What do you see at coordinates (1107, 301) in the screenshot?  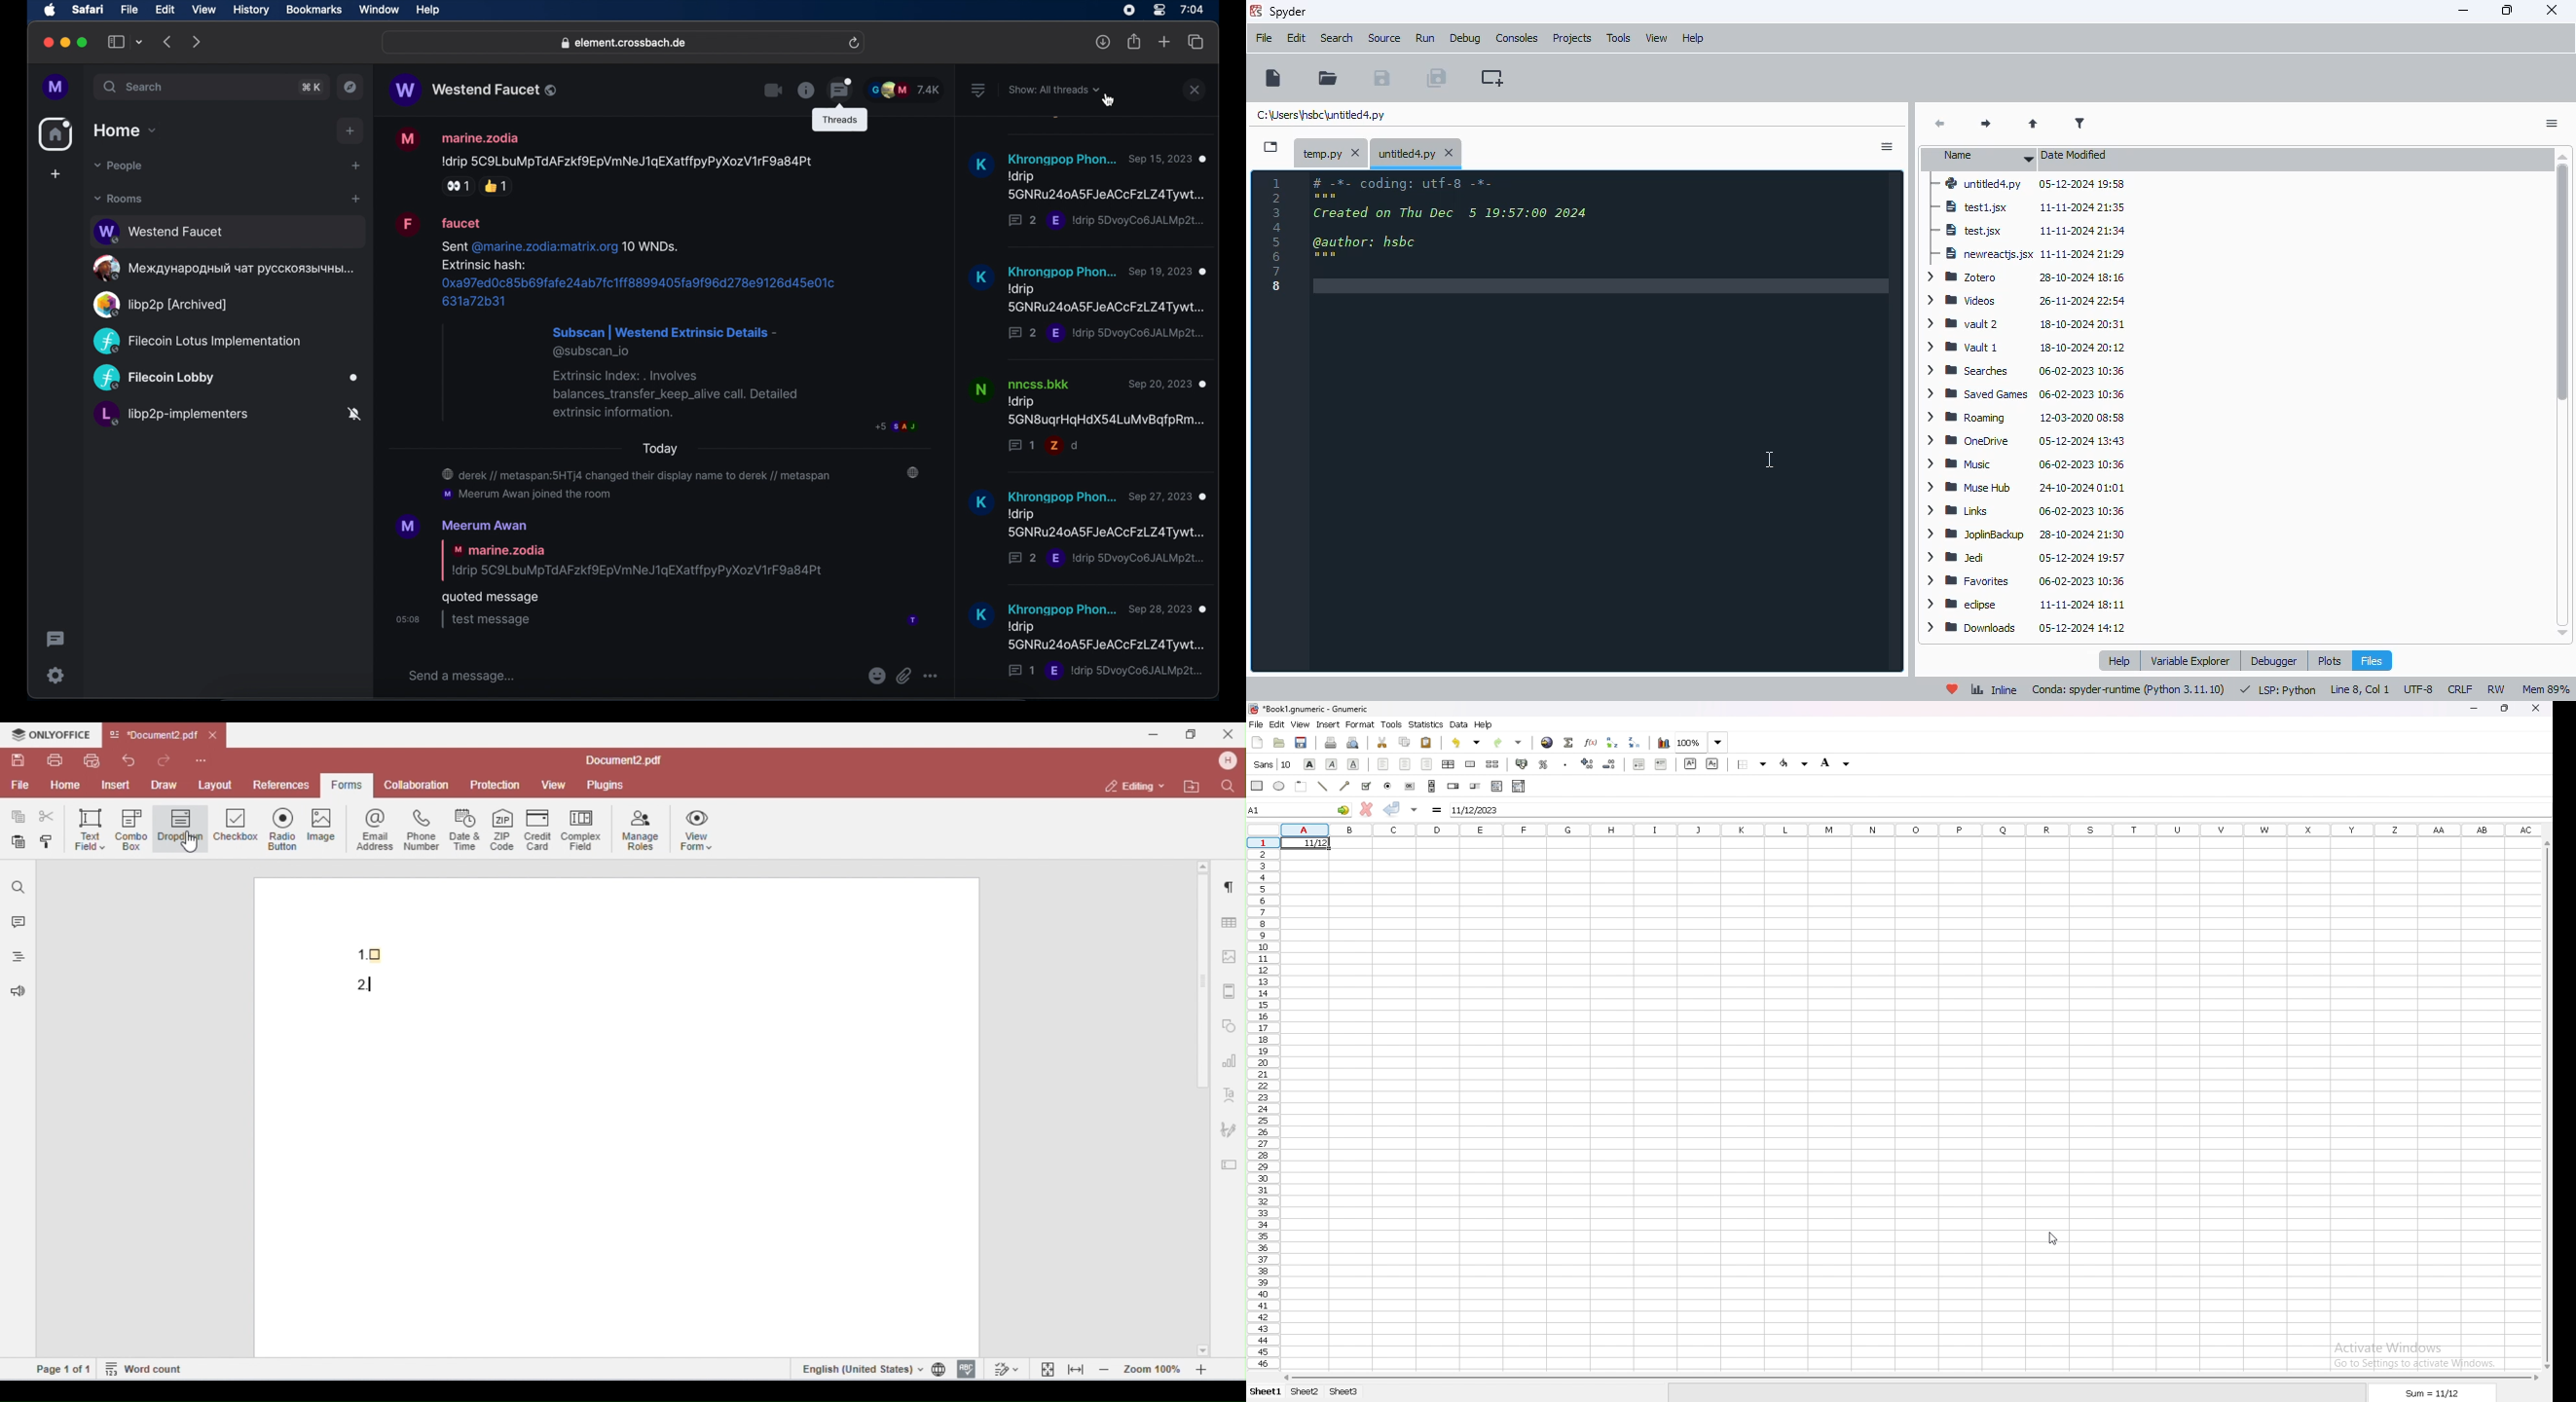 I see `Idrip
5GNRu240A5FJeACCcFzLZATywt...` at bounding box center [1107, 301].